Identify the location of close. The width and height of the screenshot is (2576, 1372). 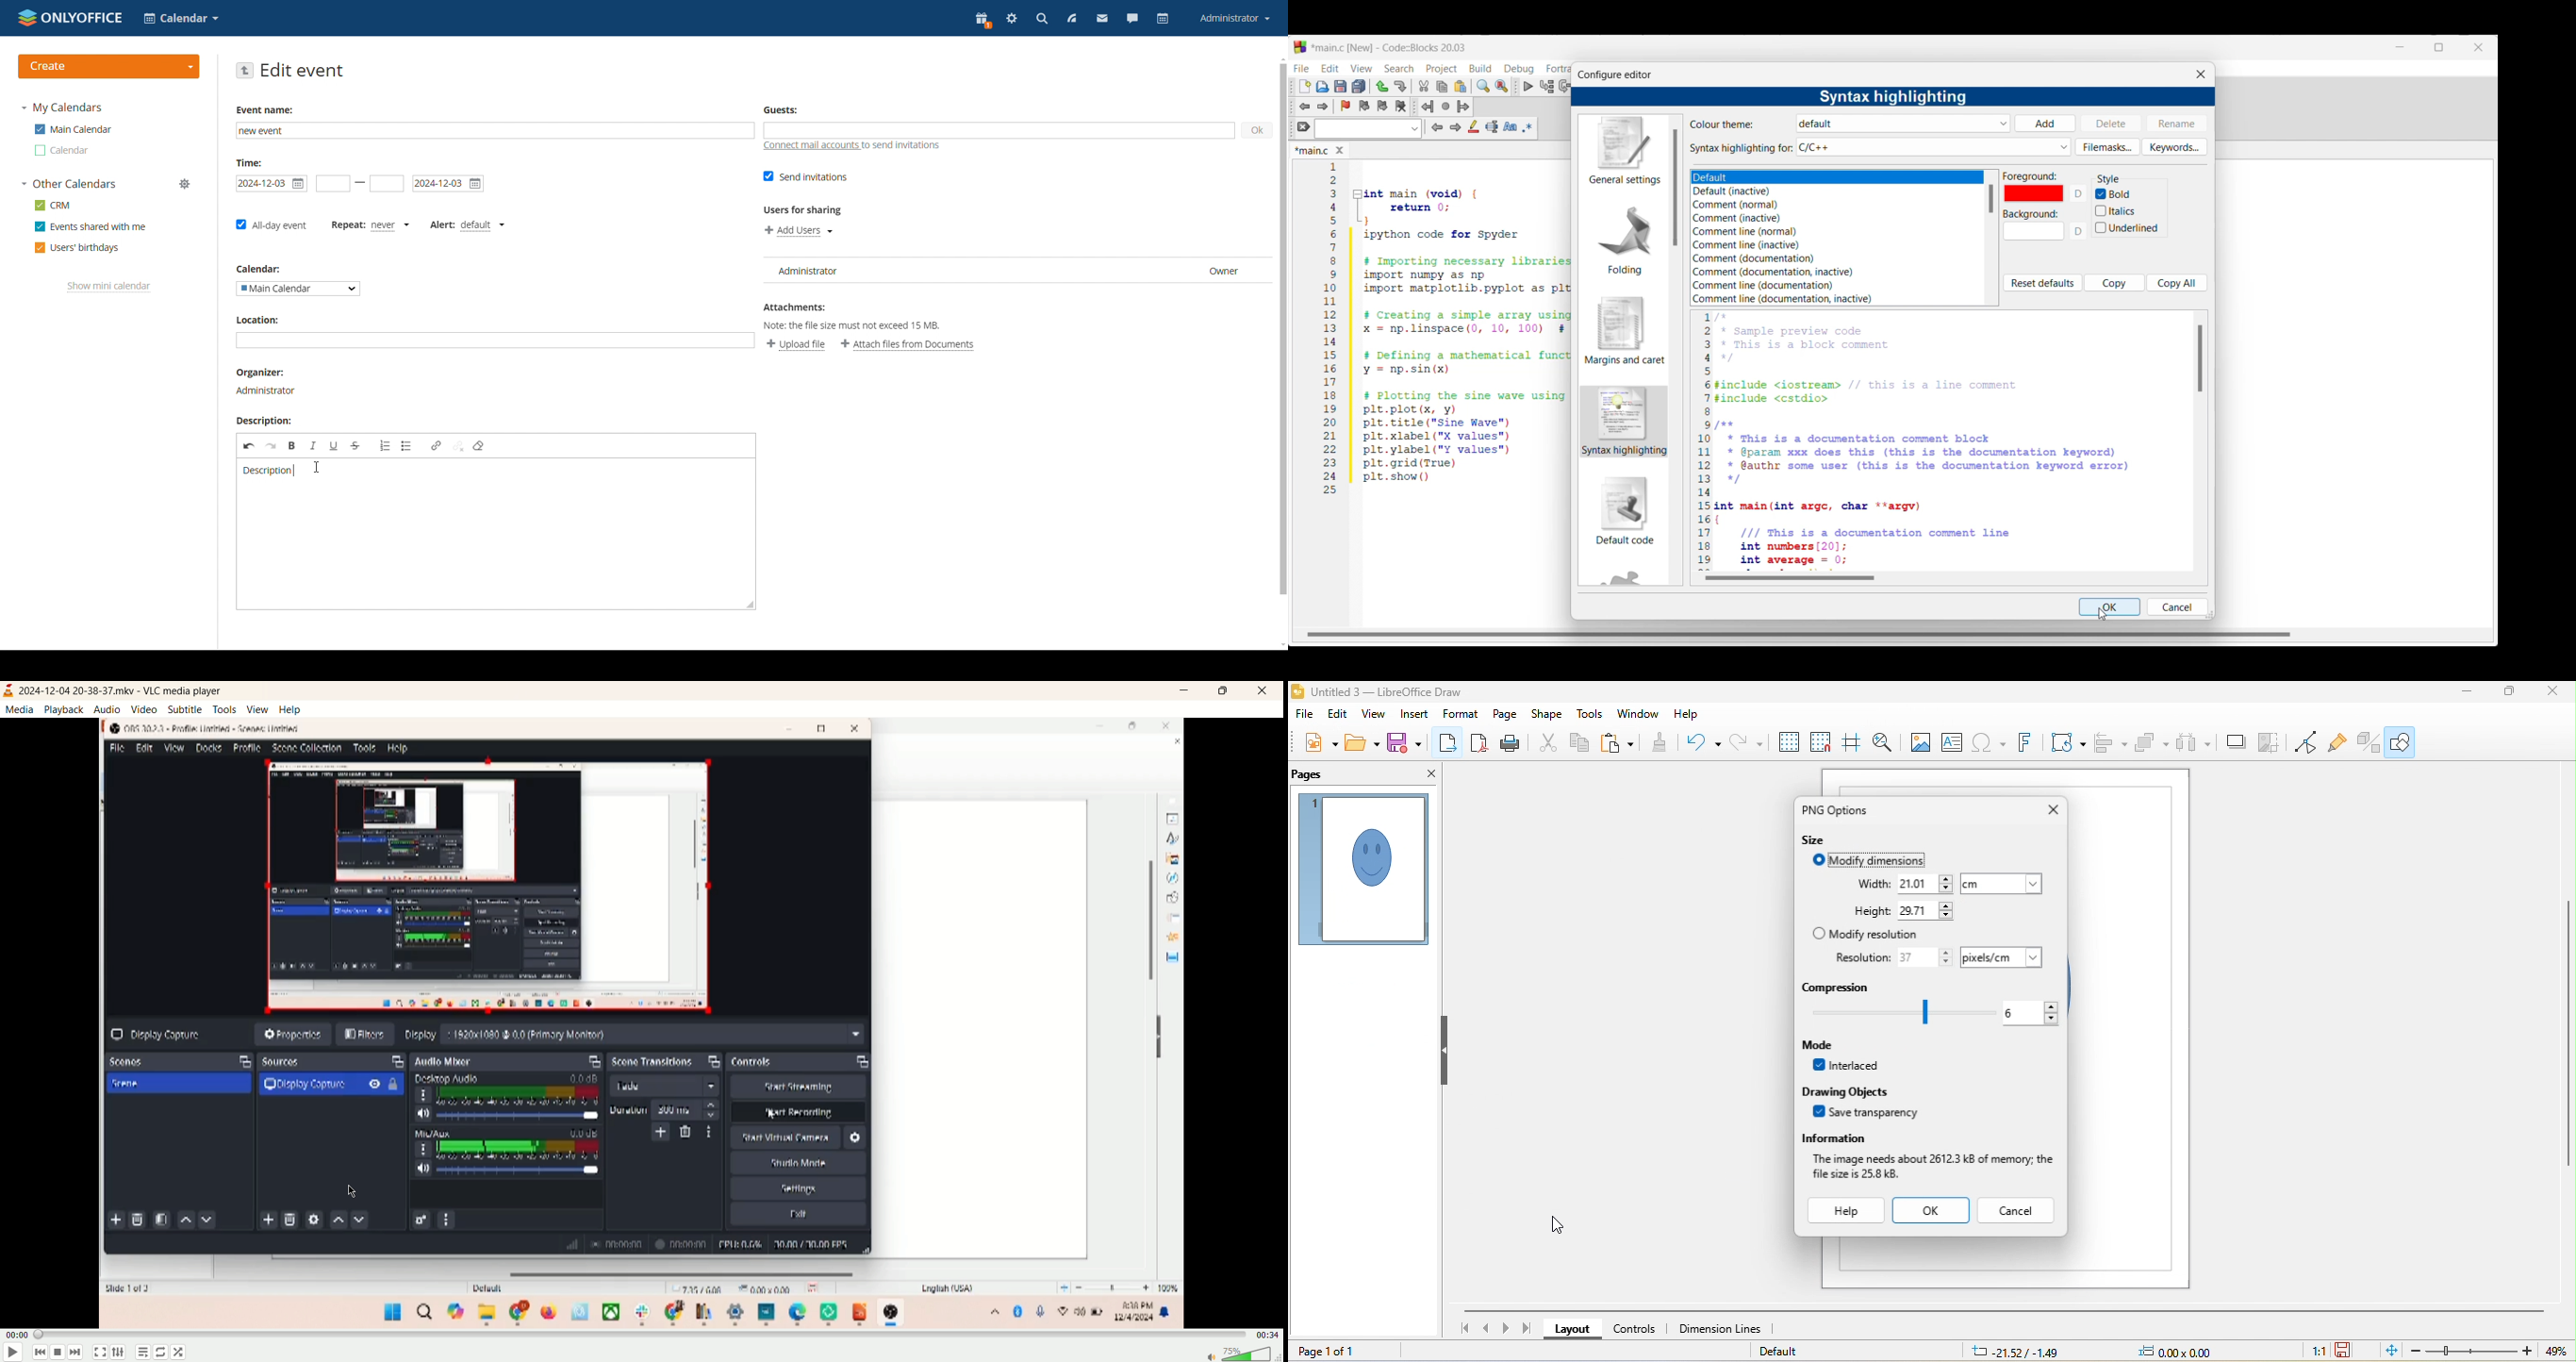
(2552, 695).